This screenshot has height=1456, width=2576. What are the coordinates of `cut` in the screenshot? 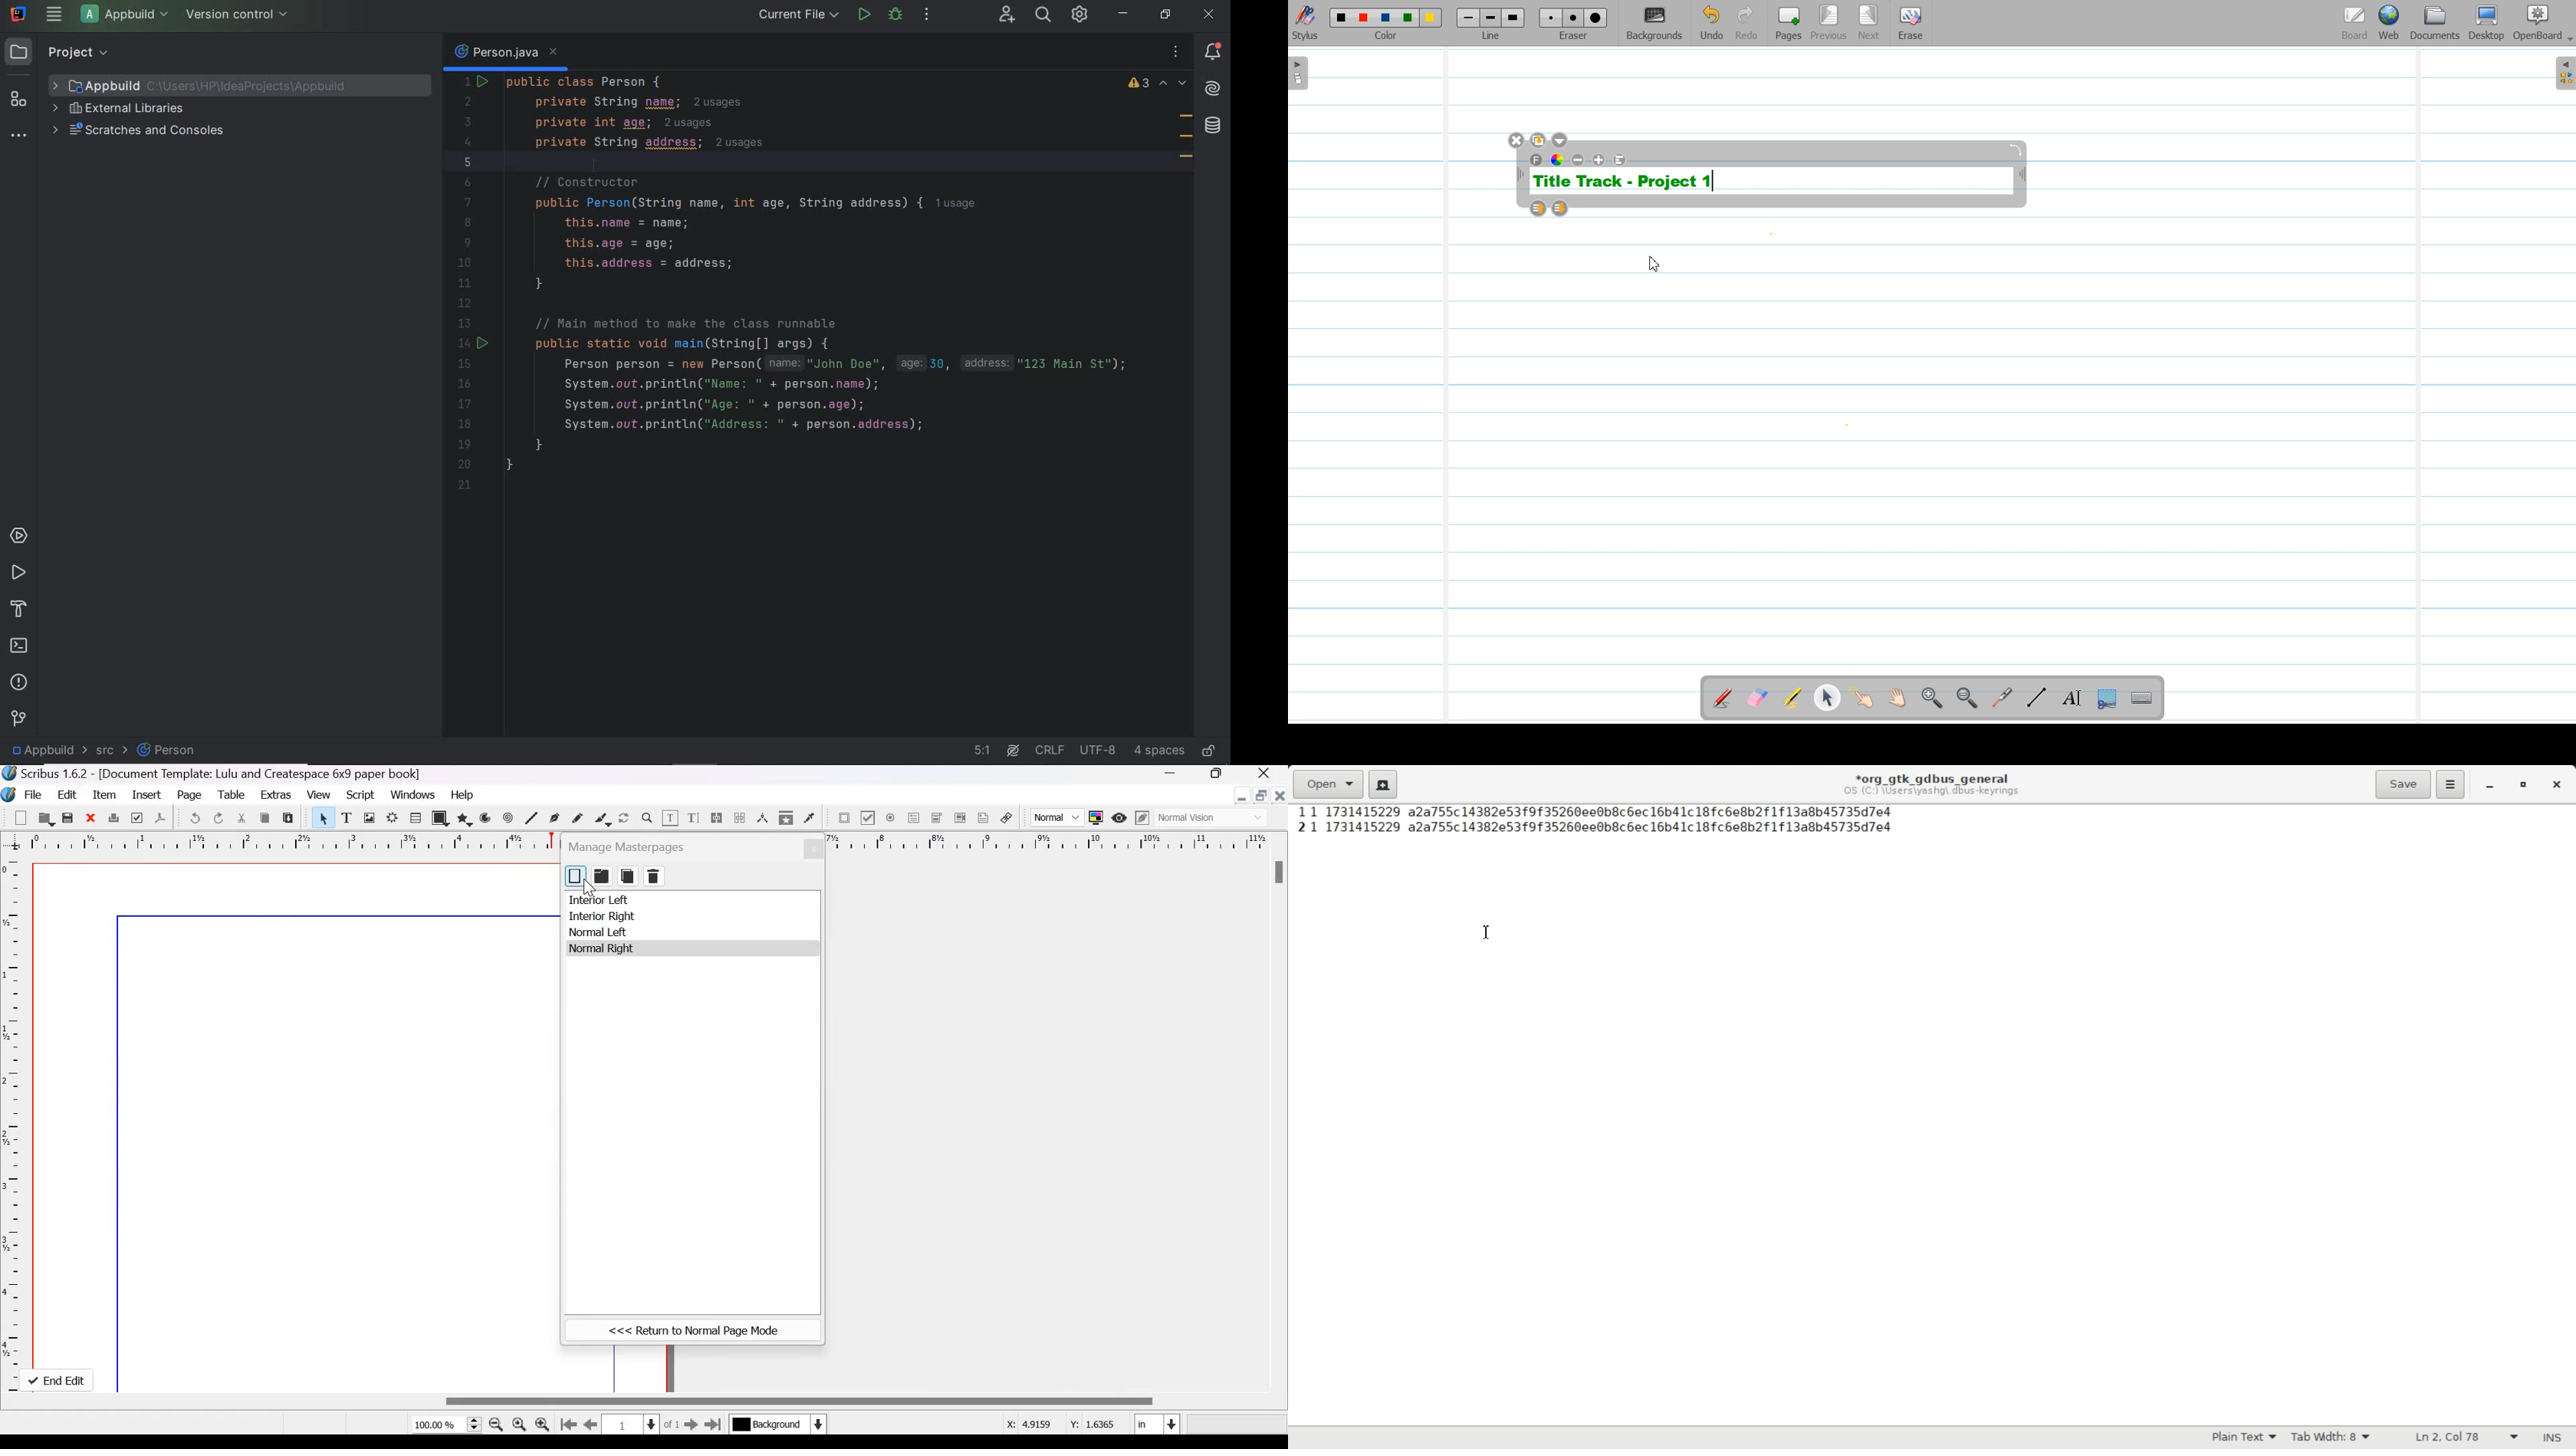 It's located at (242, 818).